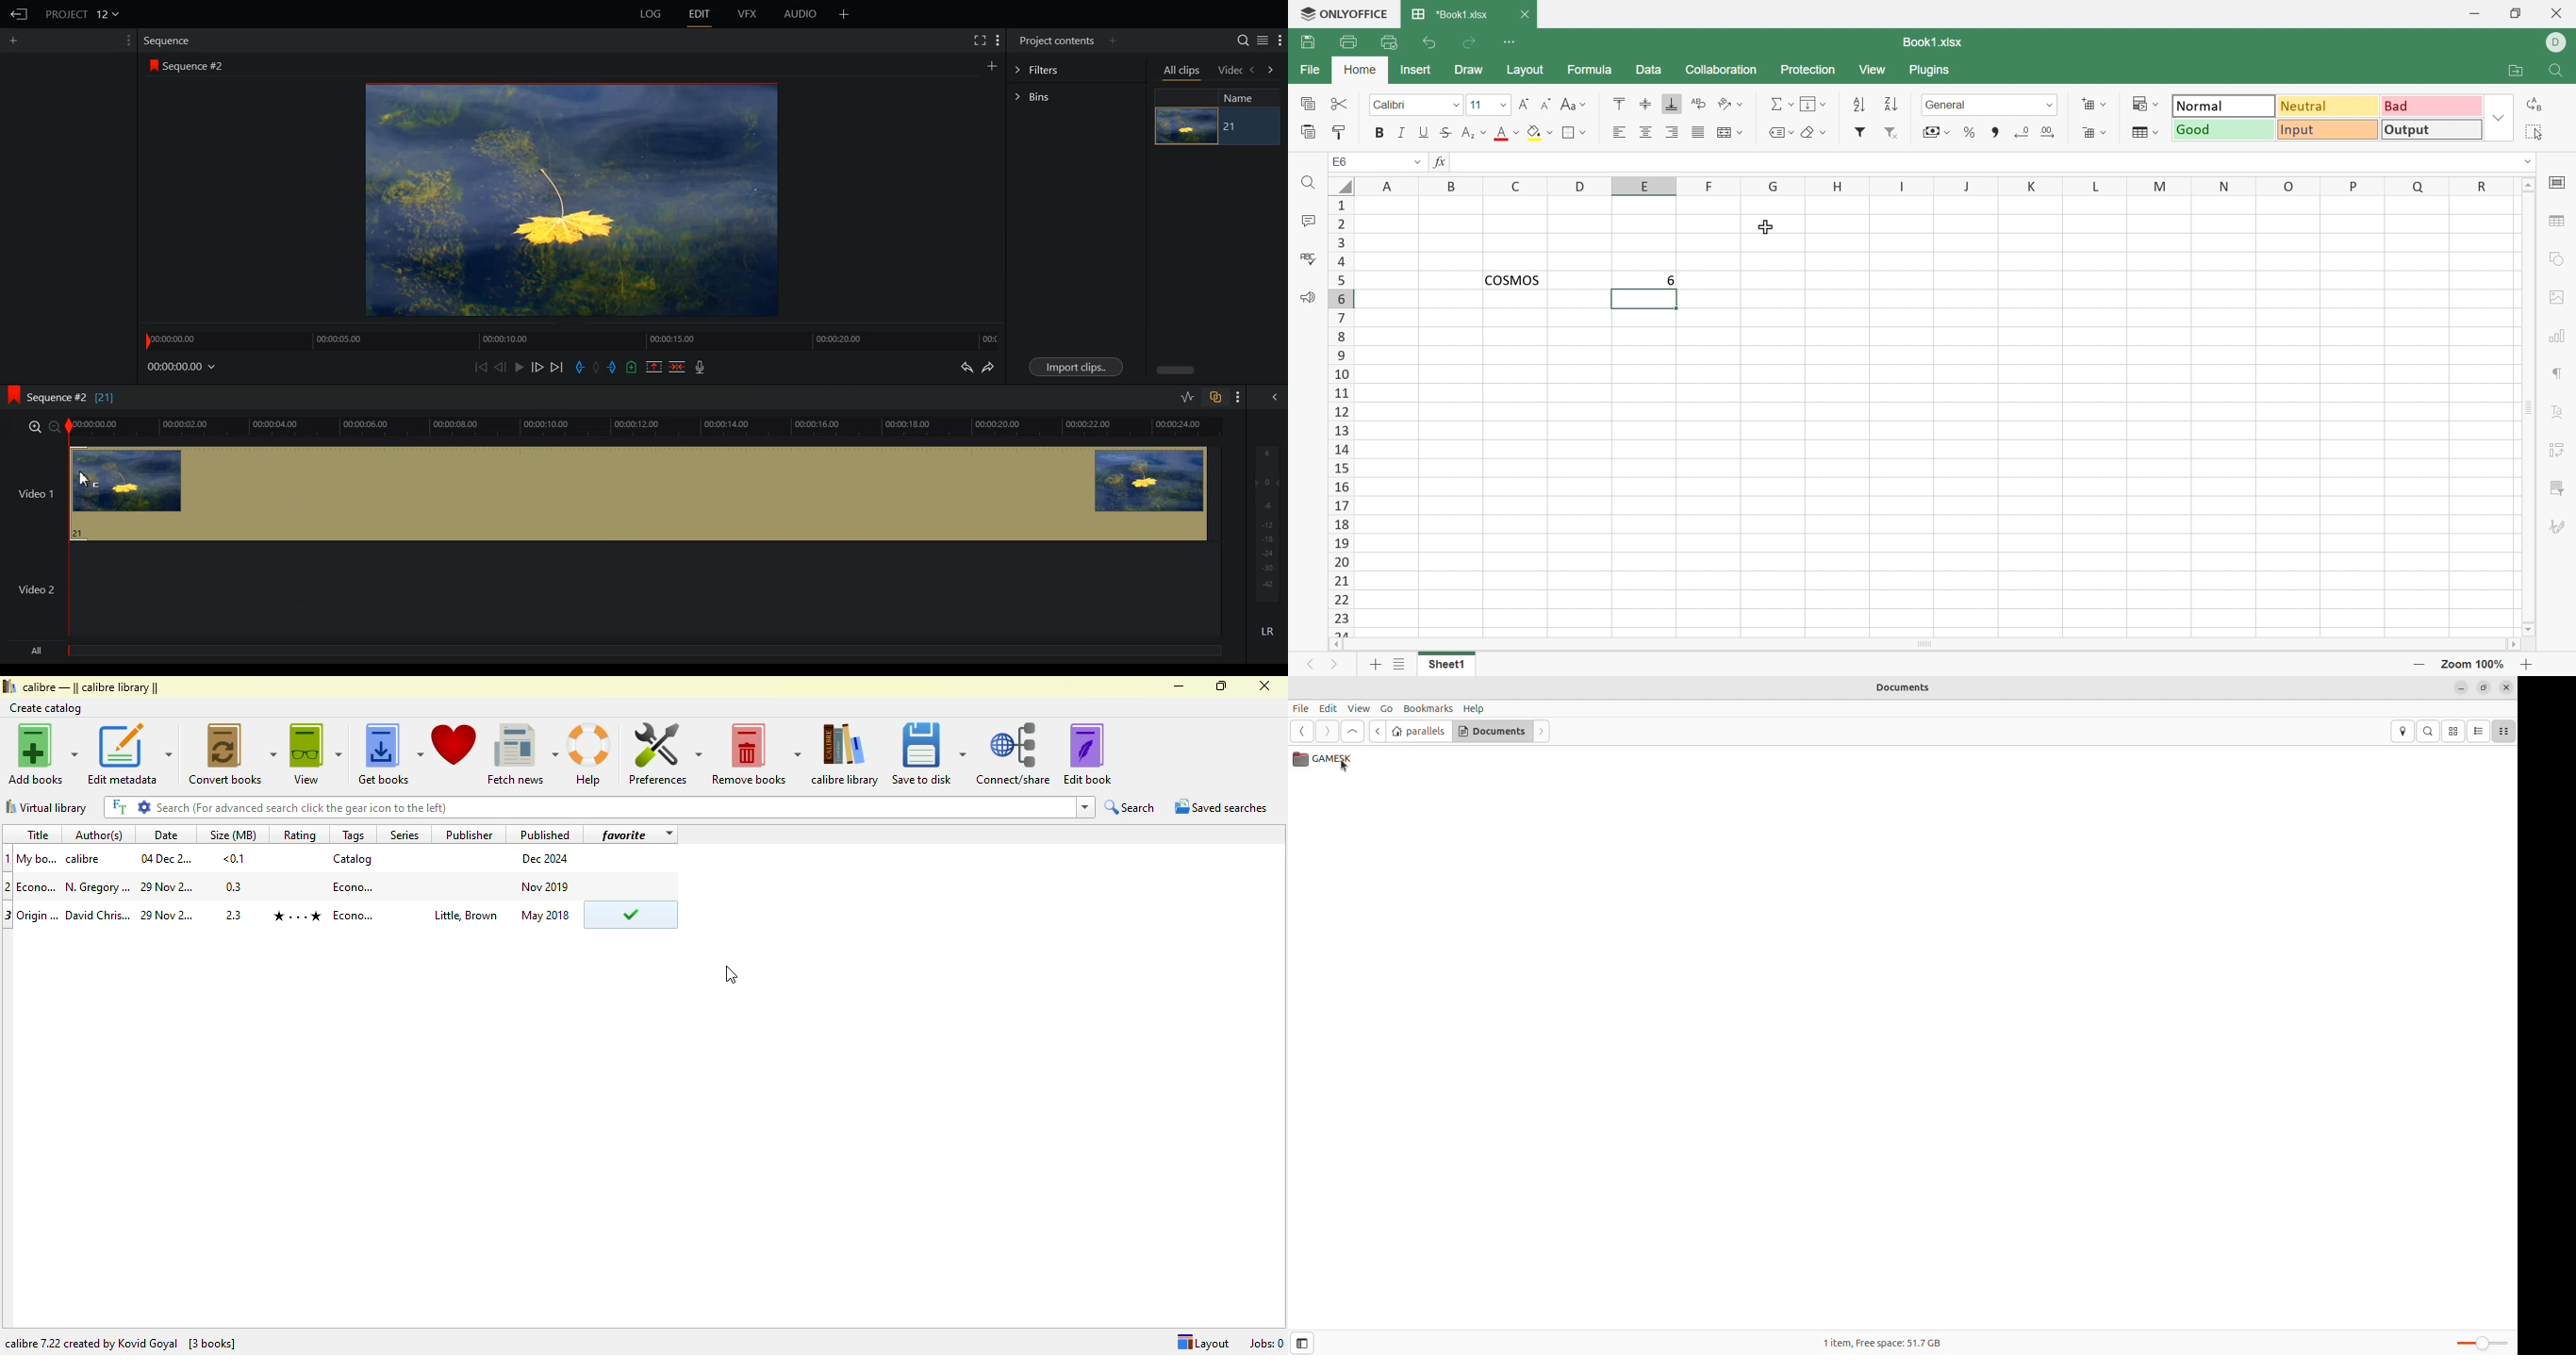  Describe the element at coordinates (1263, 686) in the screenshot. I see `close` at that location.